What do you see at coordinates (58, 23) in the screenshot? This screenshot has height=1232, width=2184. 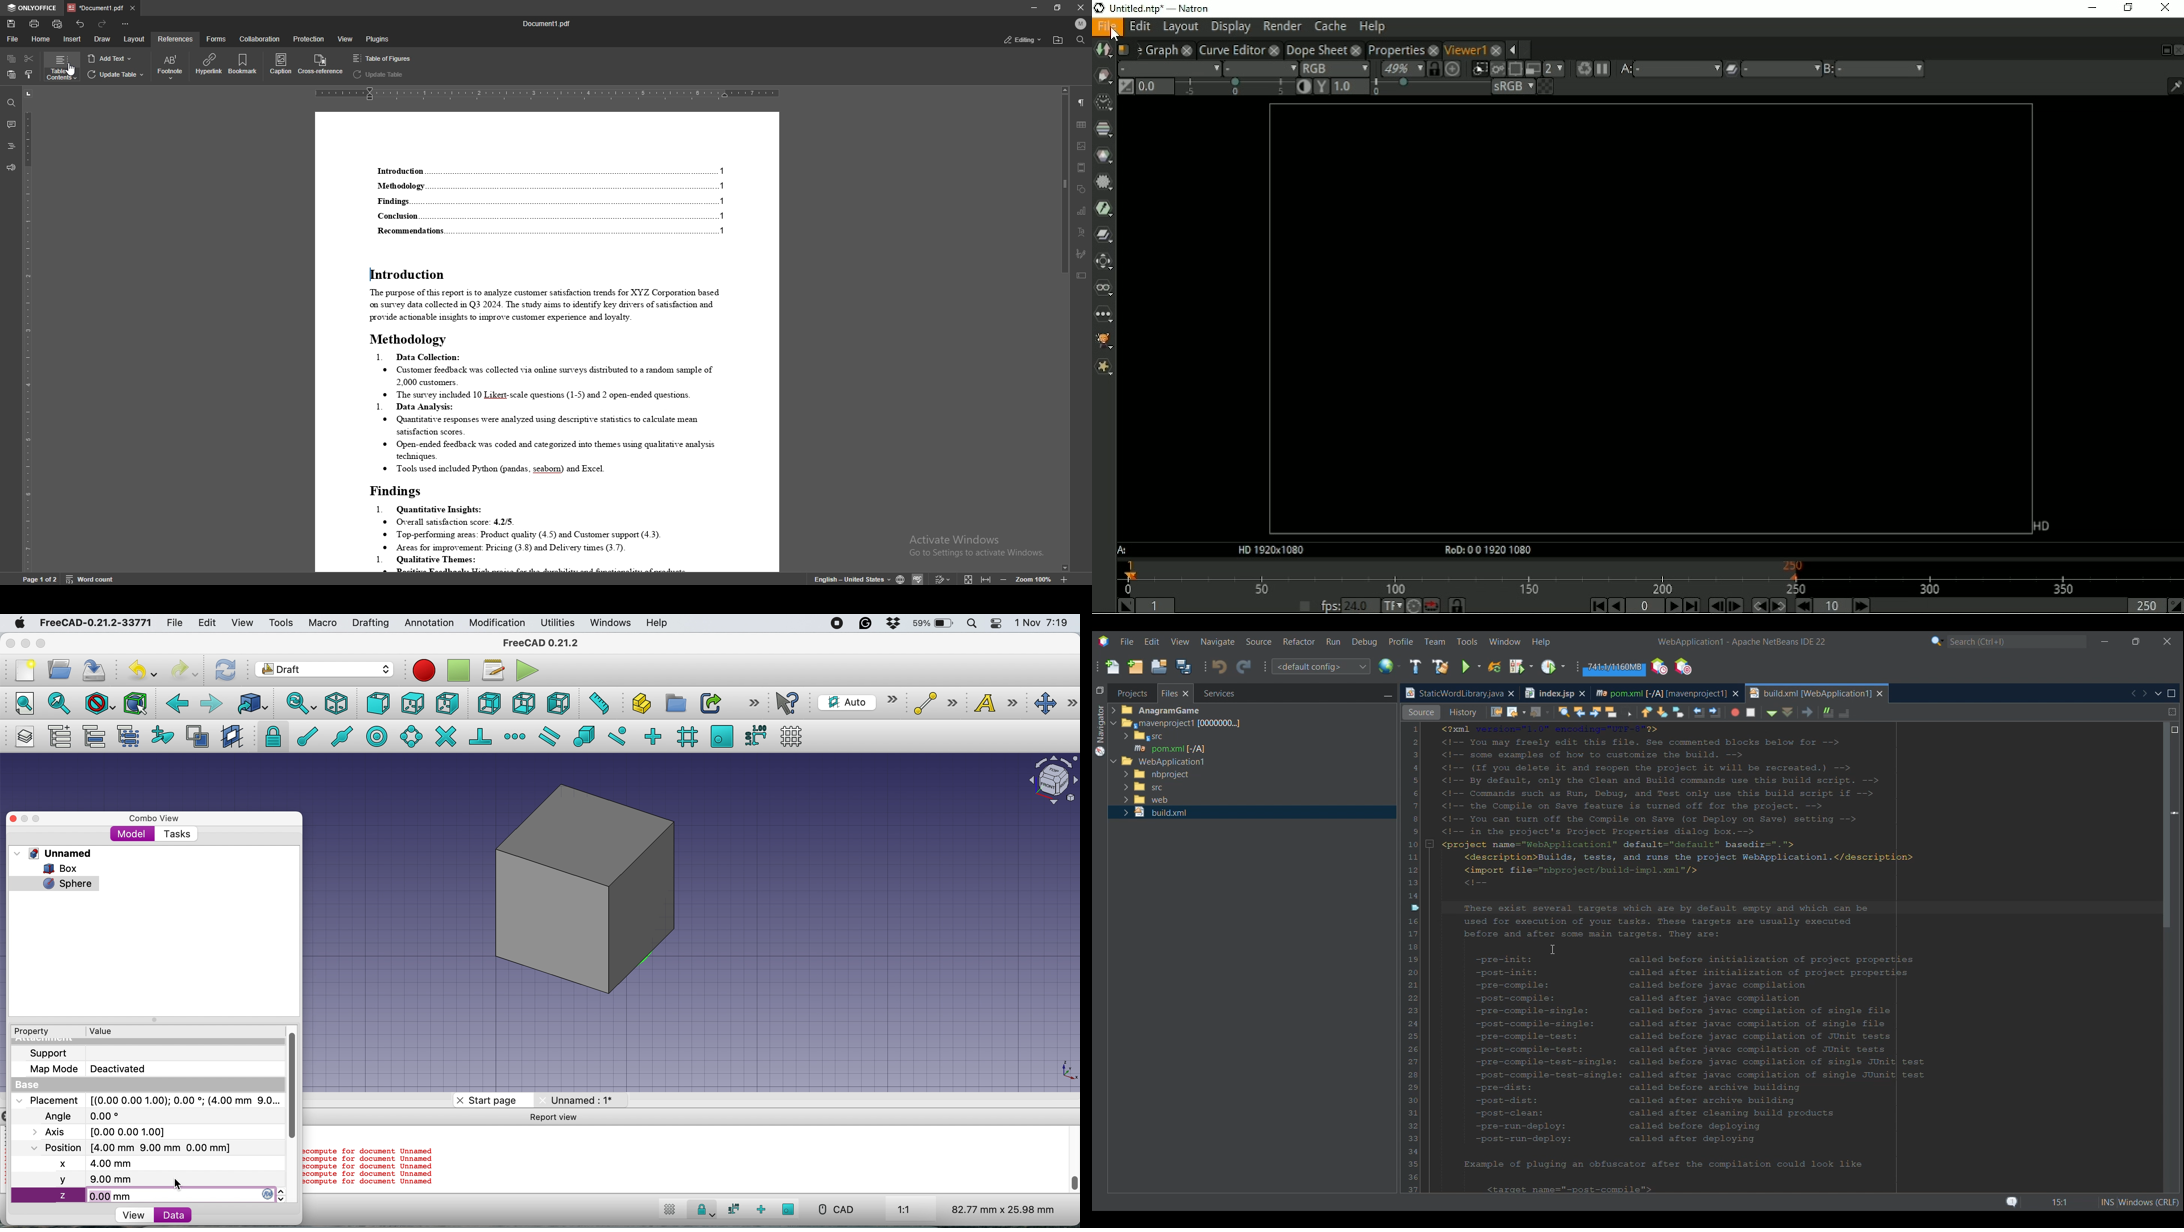 I see `quick print` at bounding box center [58, 23].